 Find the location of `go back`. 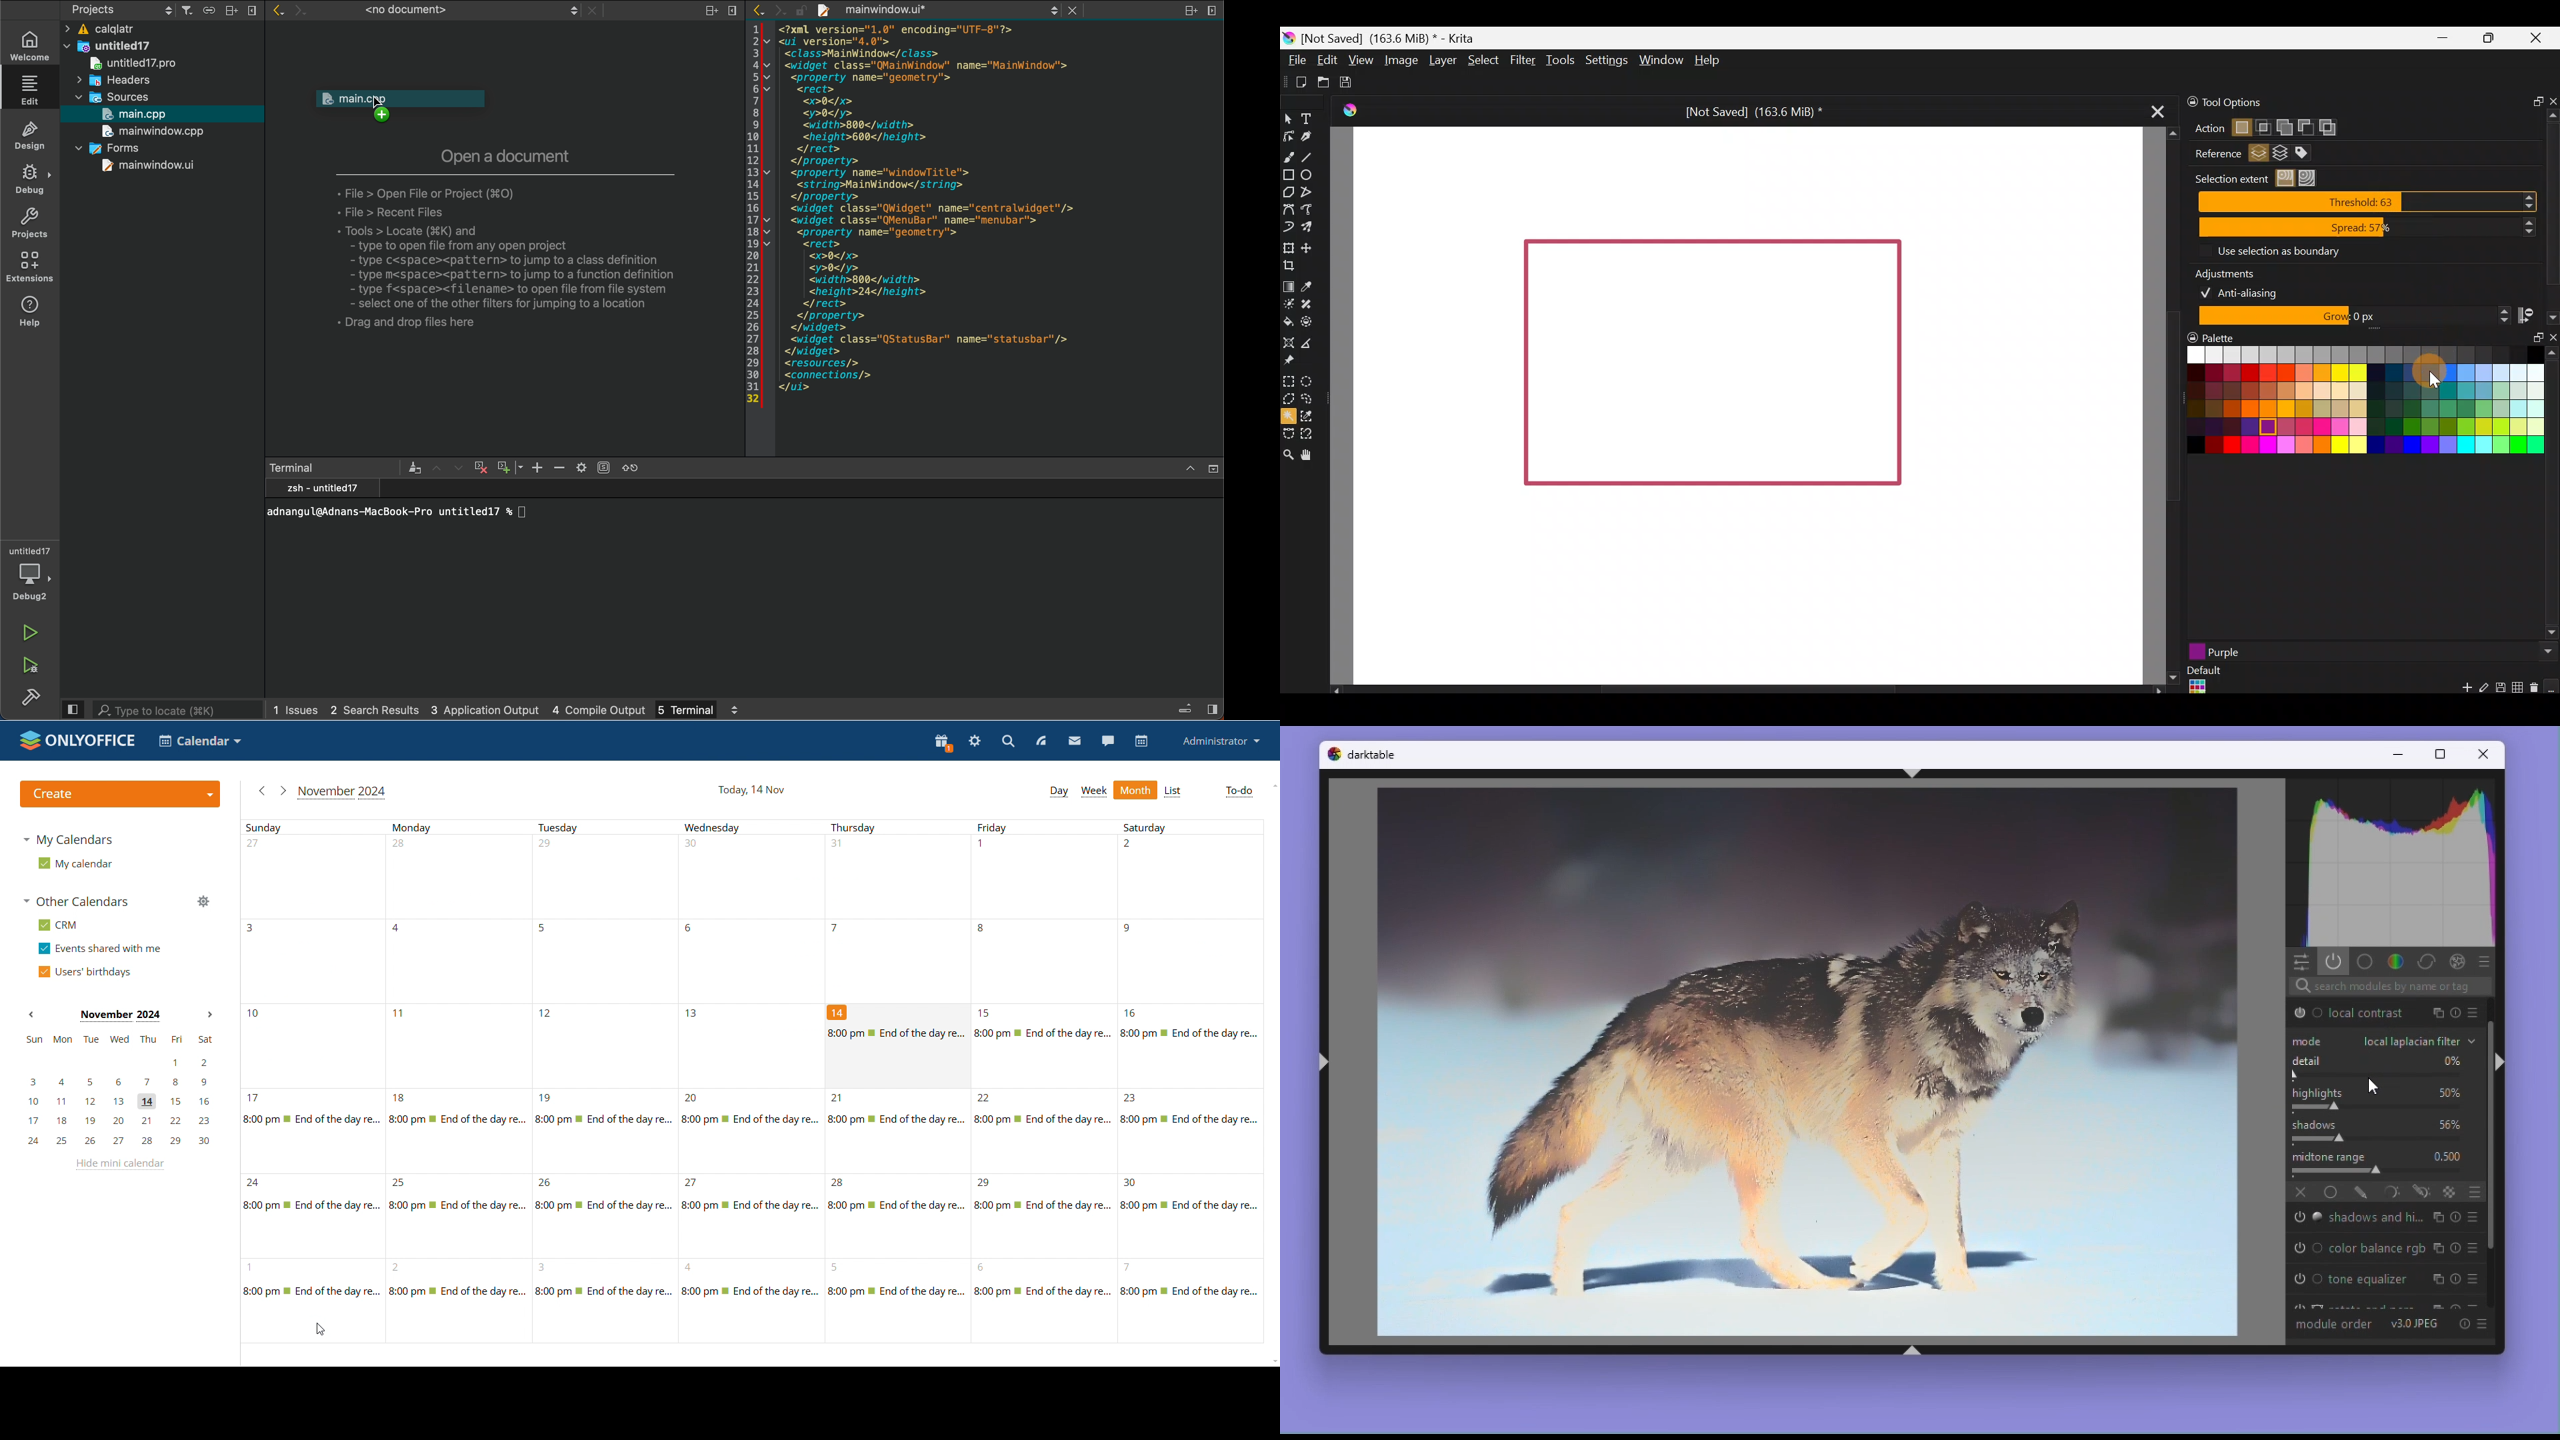

go back is located at coordinates (762, 10).